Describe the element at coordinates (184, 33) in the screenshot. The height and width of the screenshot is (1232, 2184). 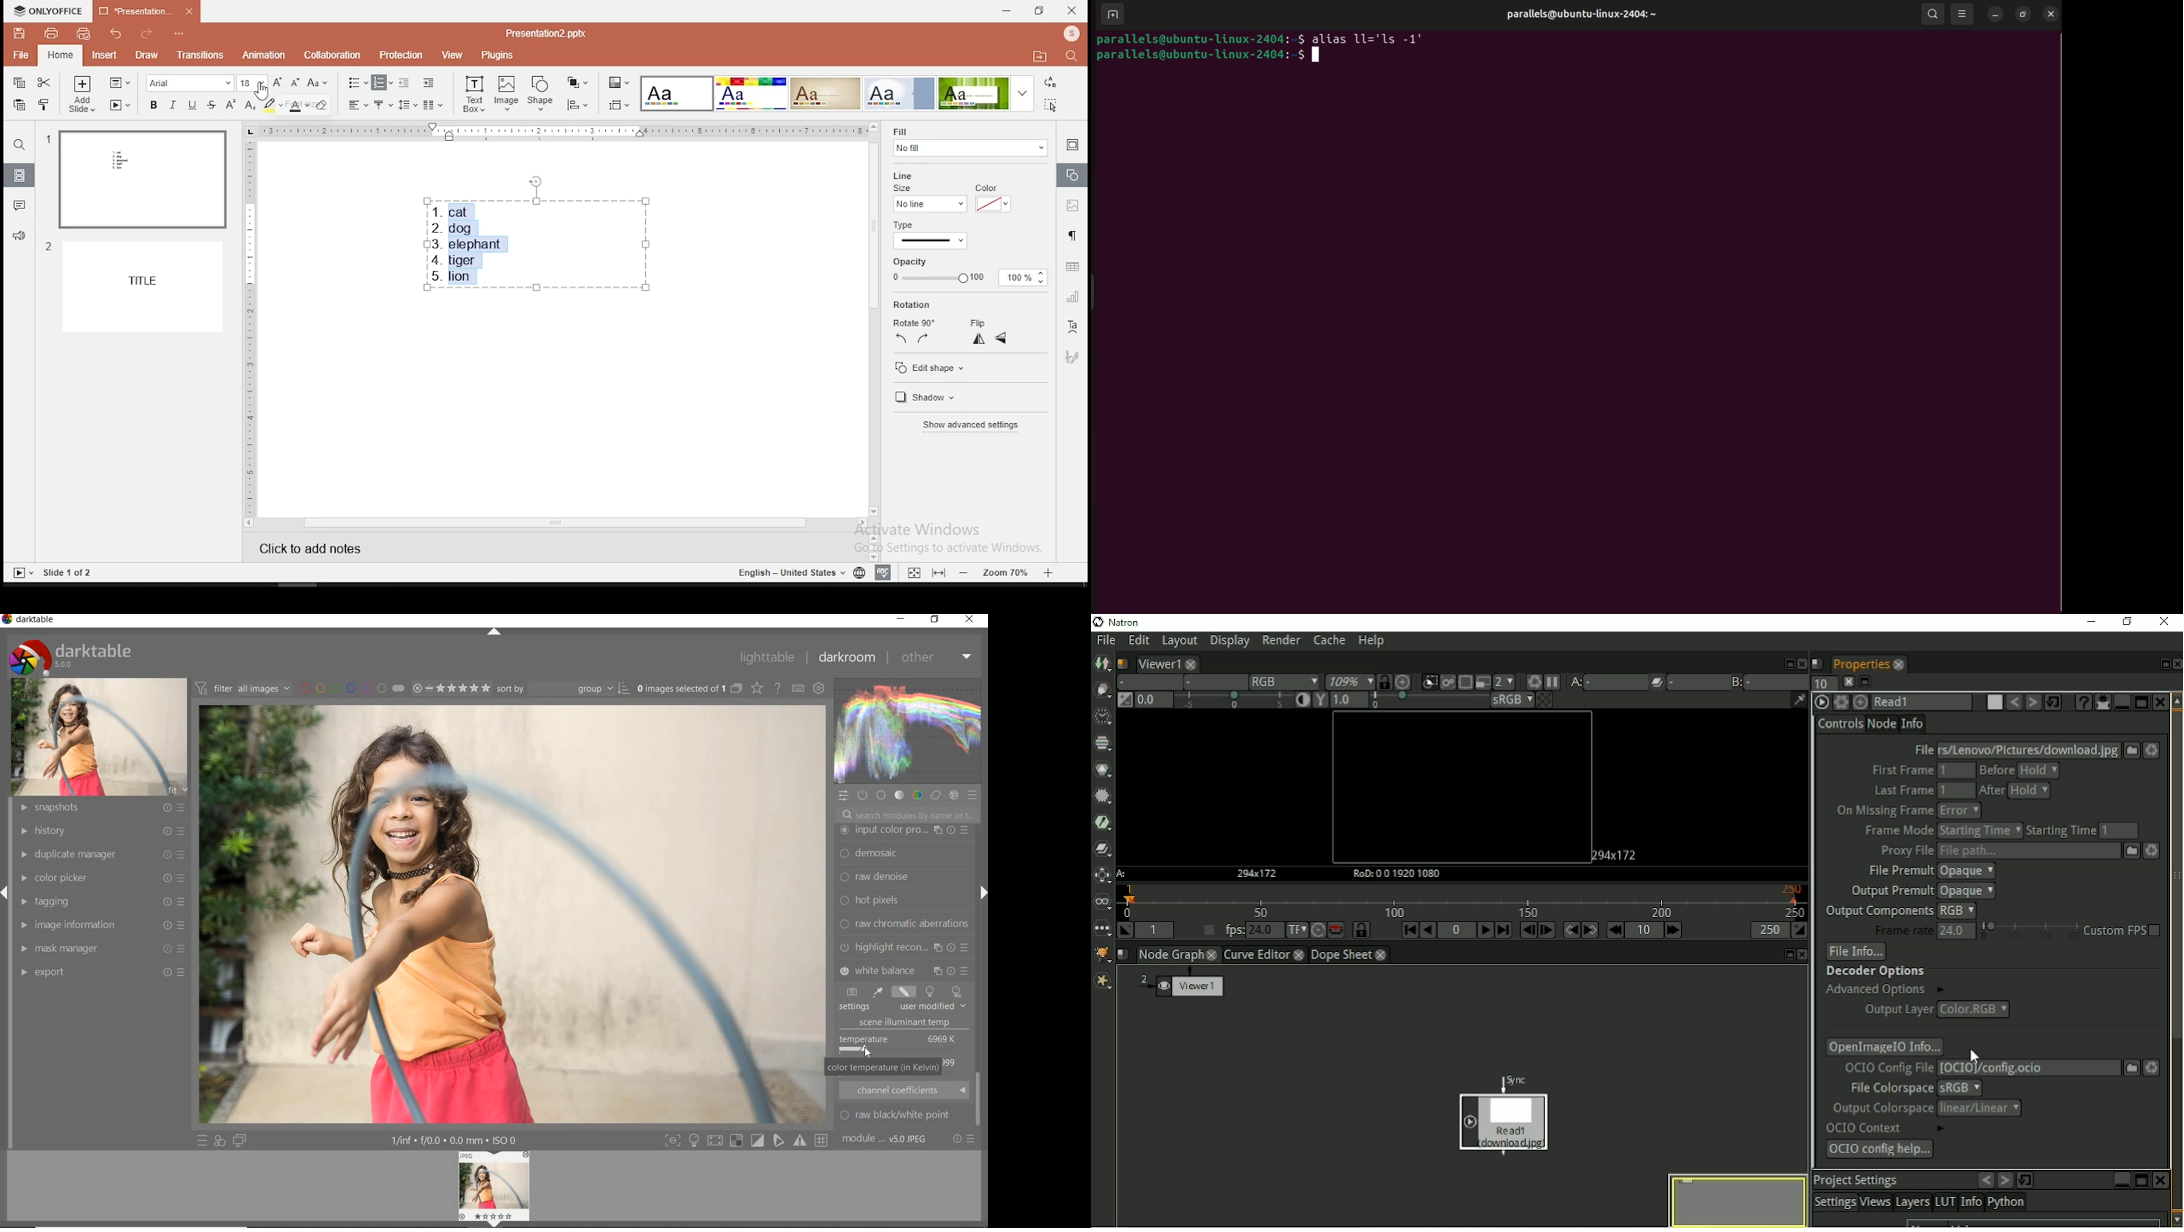
I see `customize quick access toolbar` at that location.